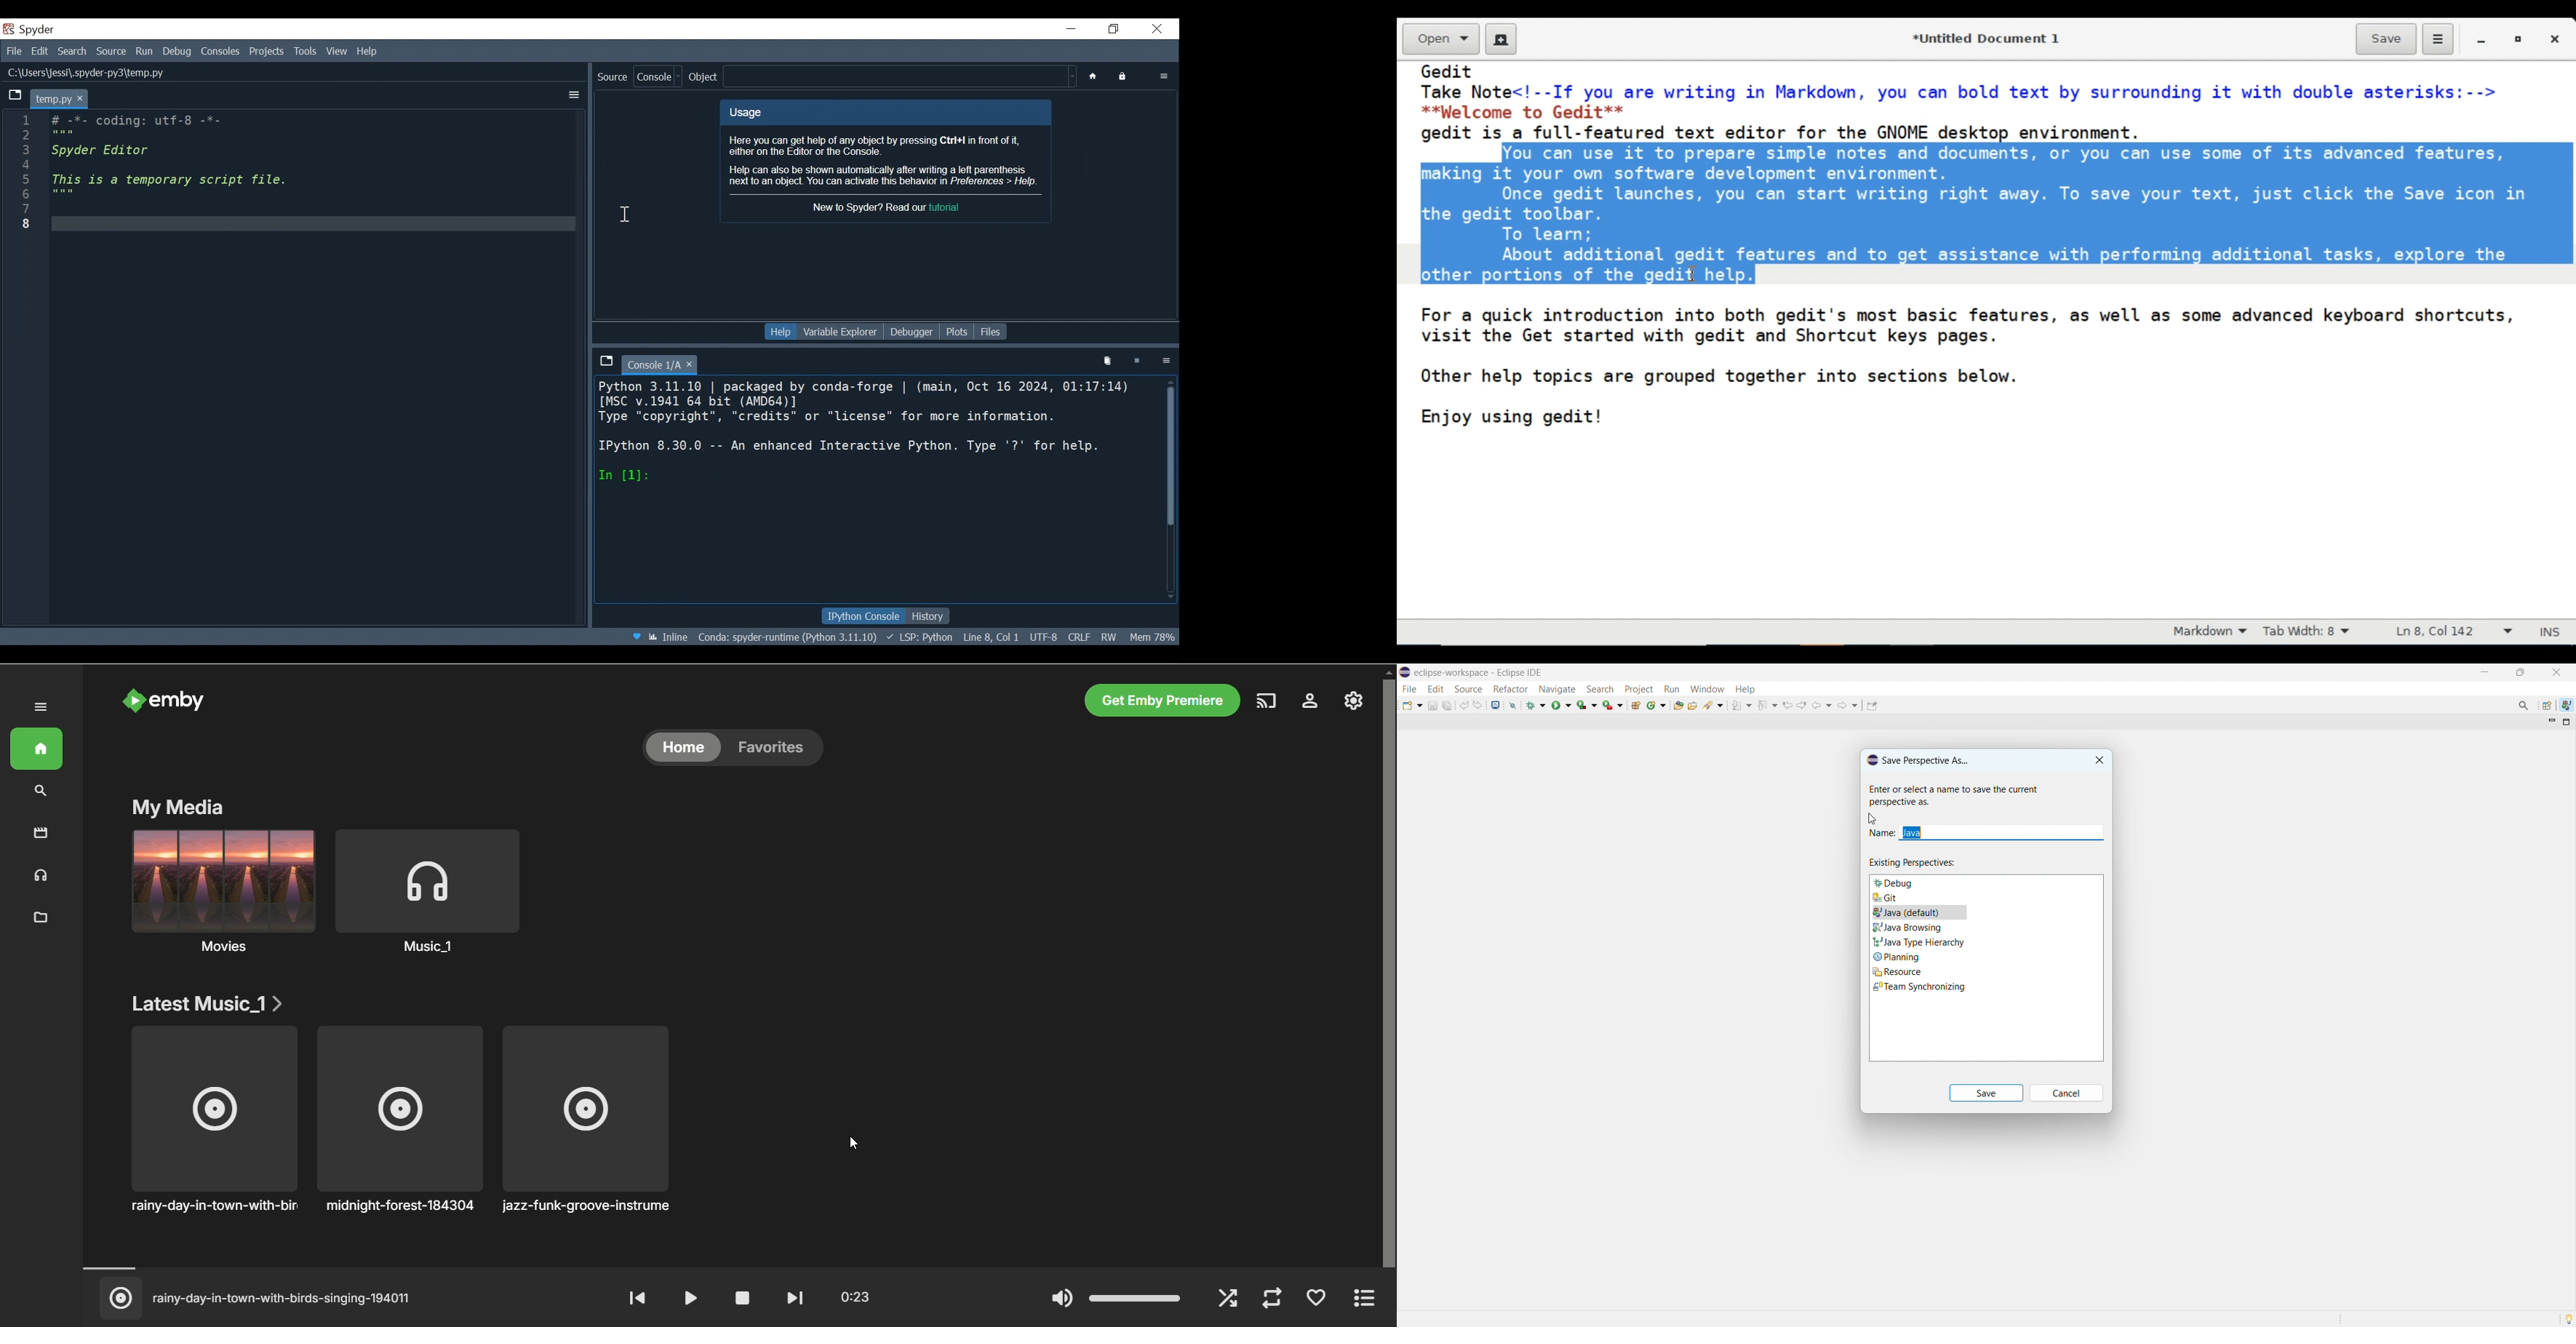  What do you see at coordinates (1107, 360) in the screenshot?
I see `Remove all variables from namespace` at bounding box center [1107, 360].